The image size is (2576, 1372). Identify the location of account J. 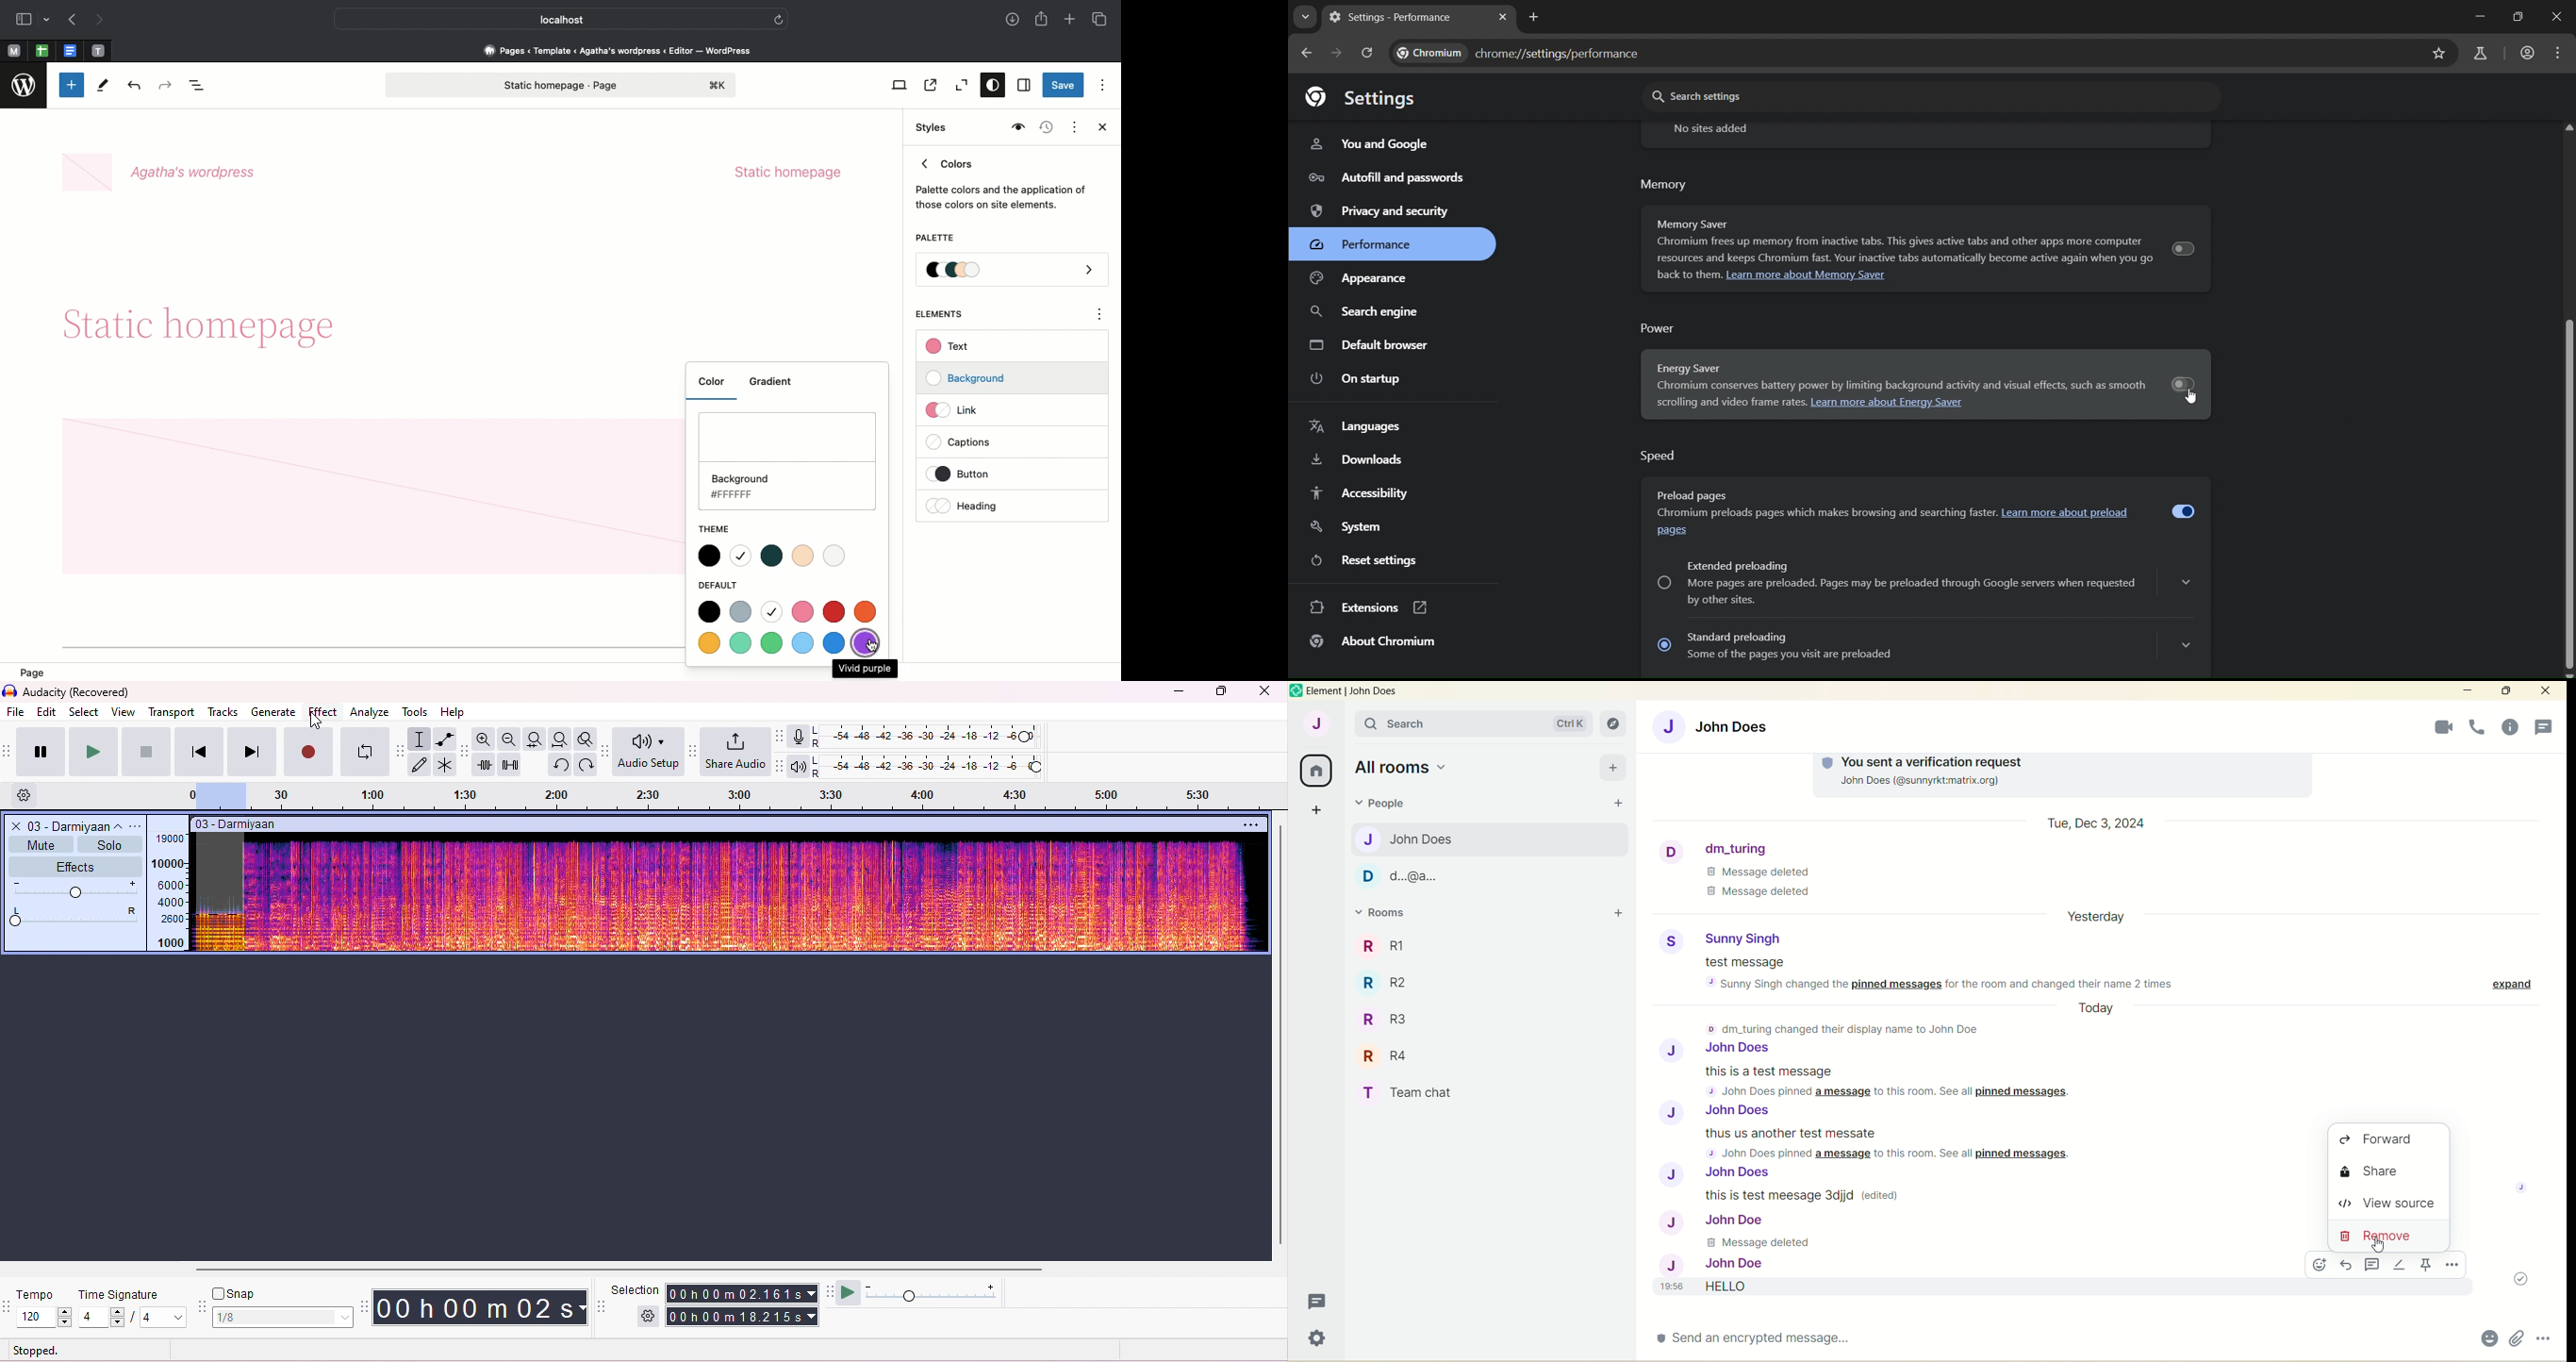
(1314, 724).